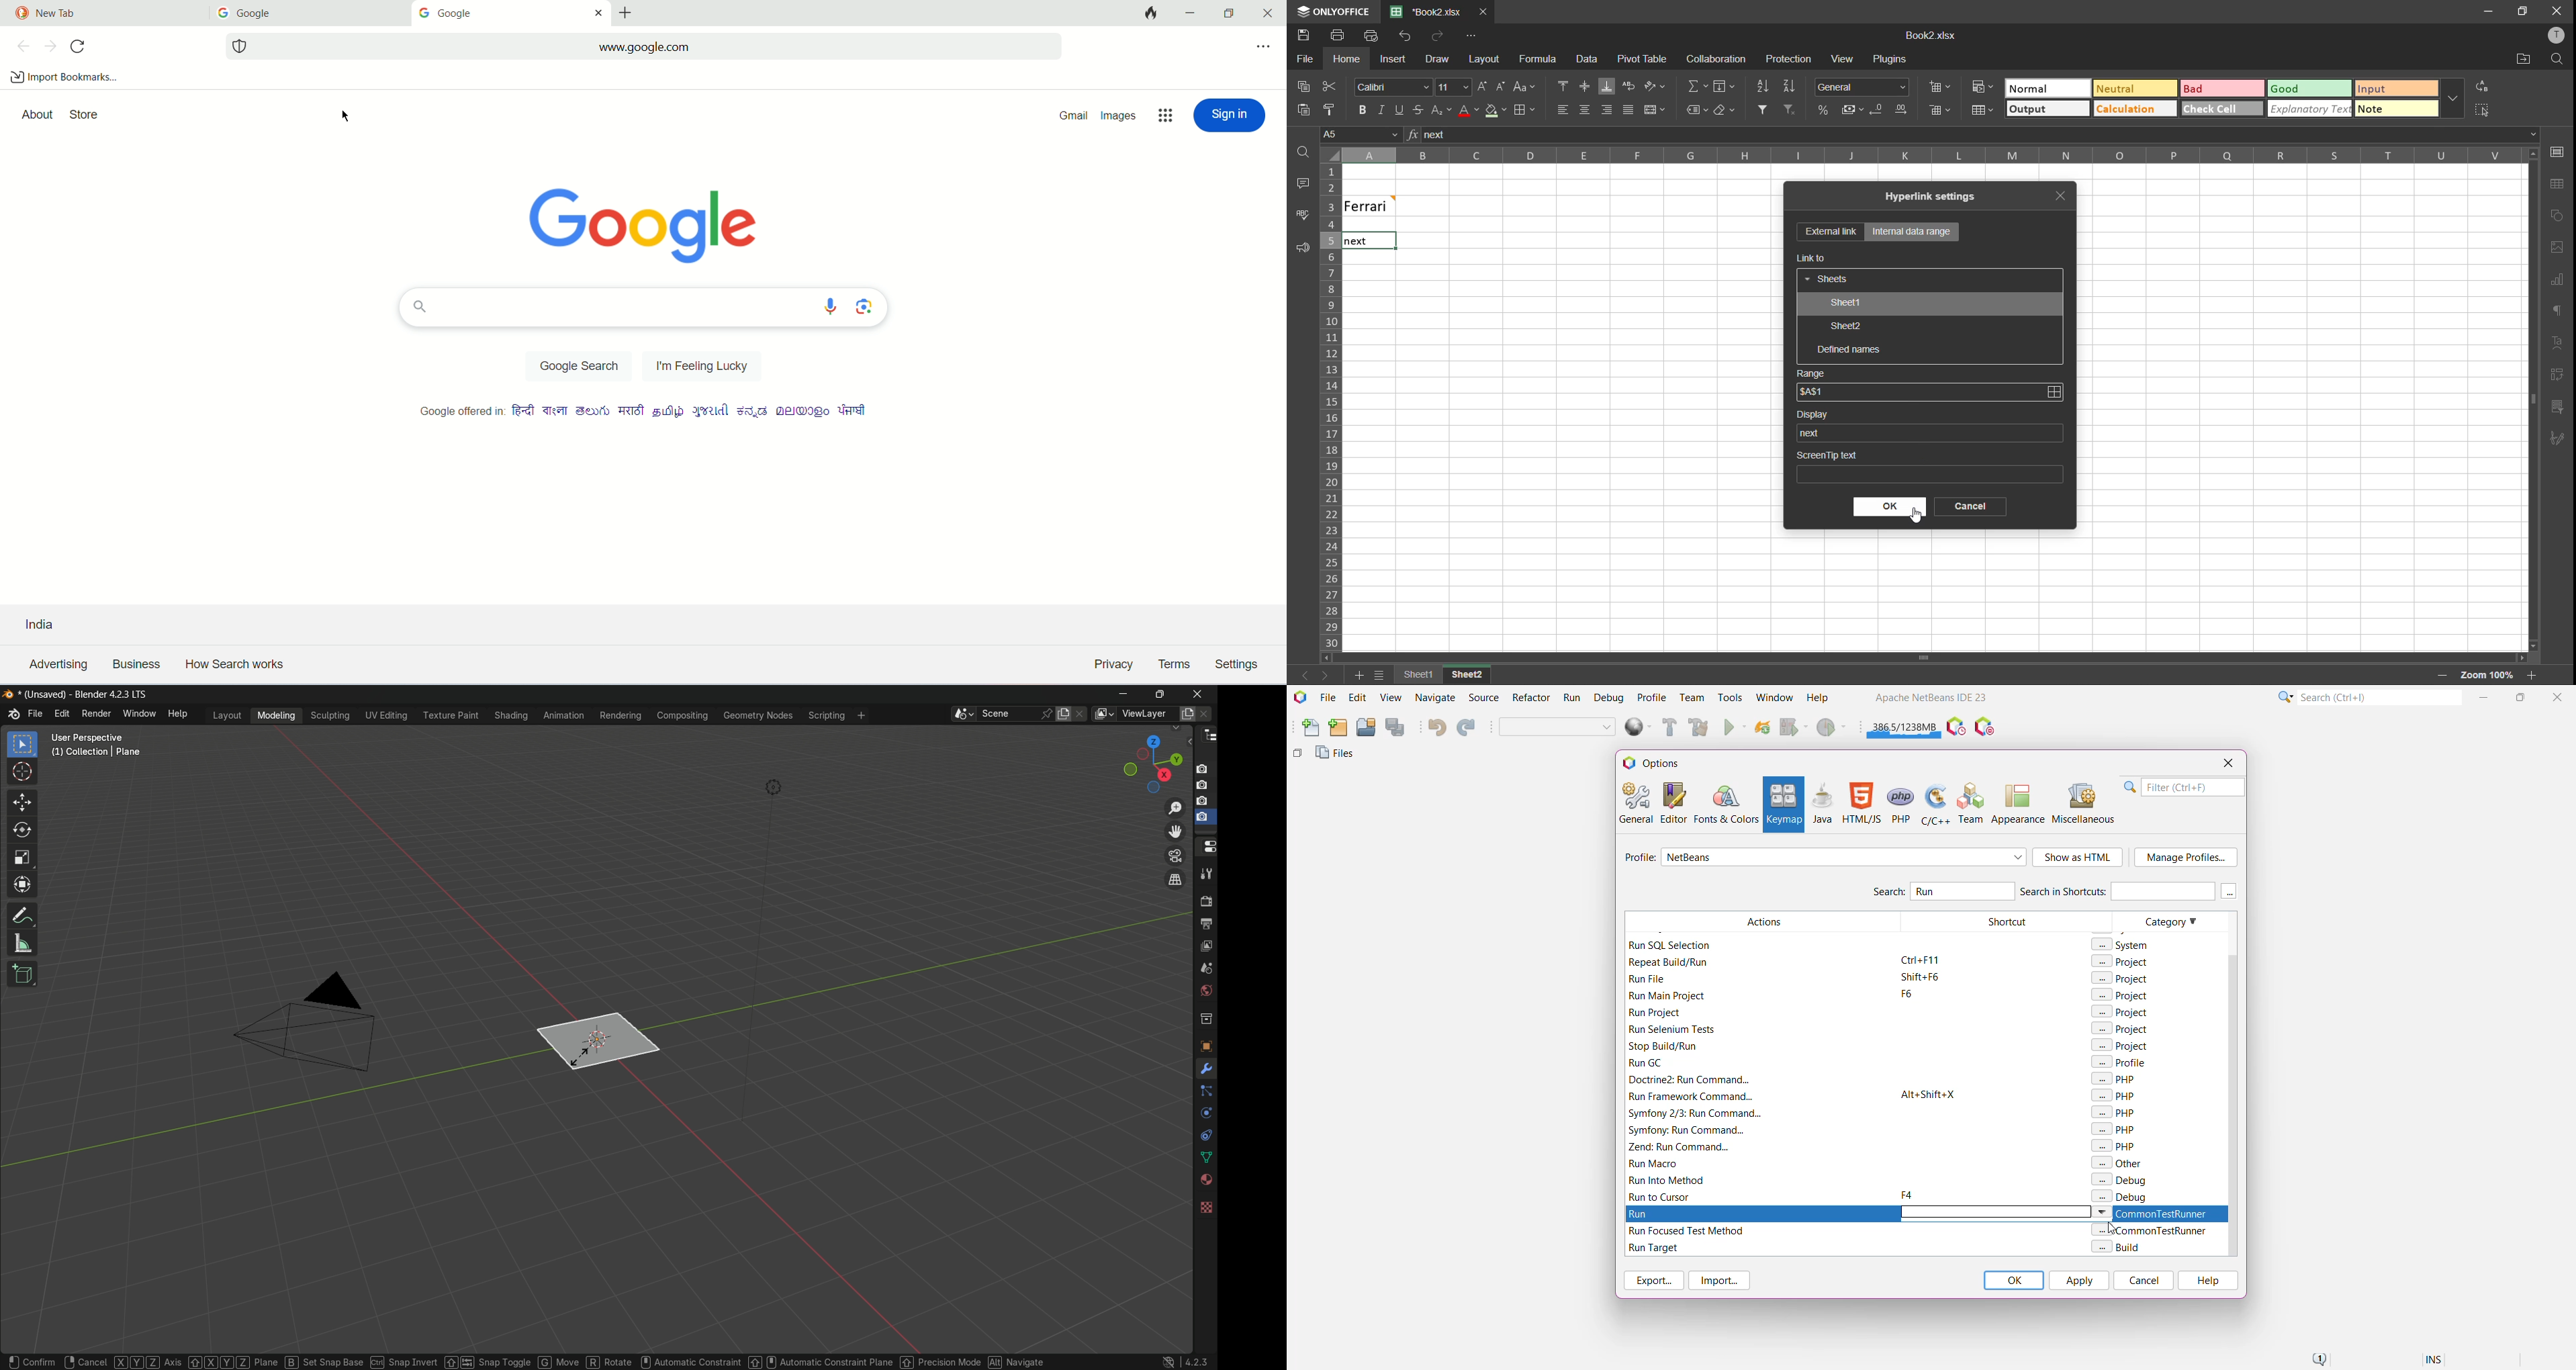  I want to click on comments, so click(1301, 184).